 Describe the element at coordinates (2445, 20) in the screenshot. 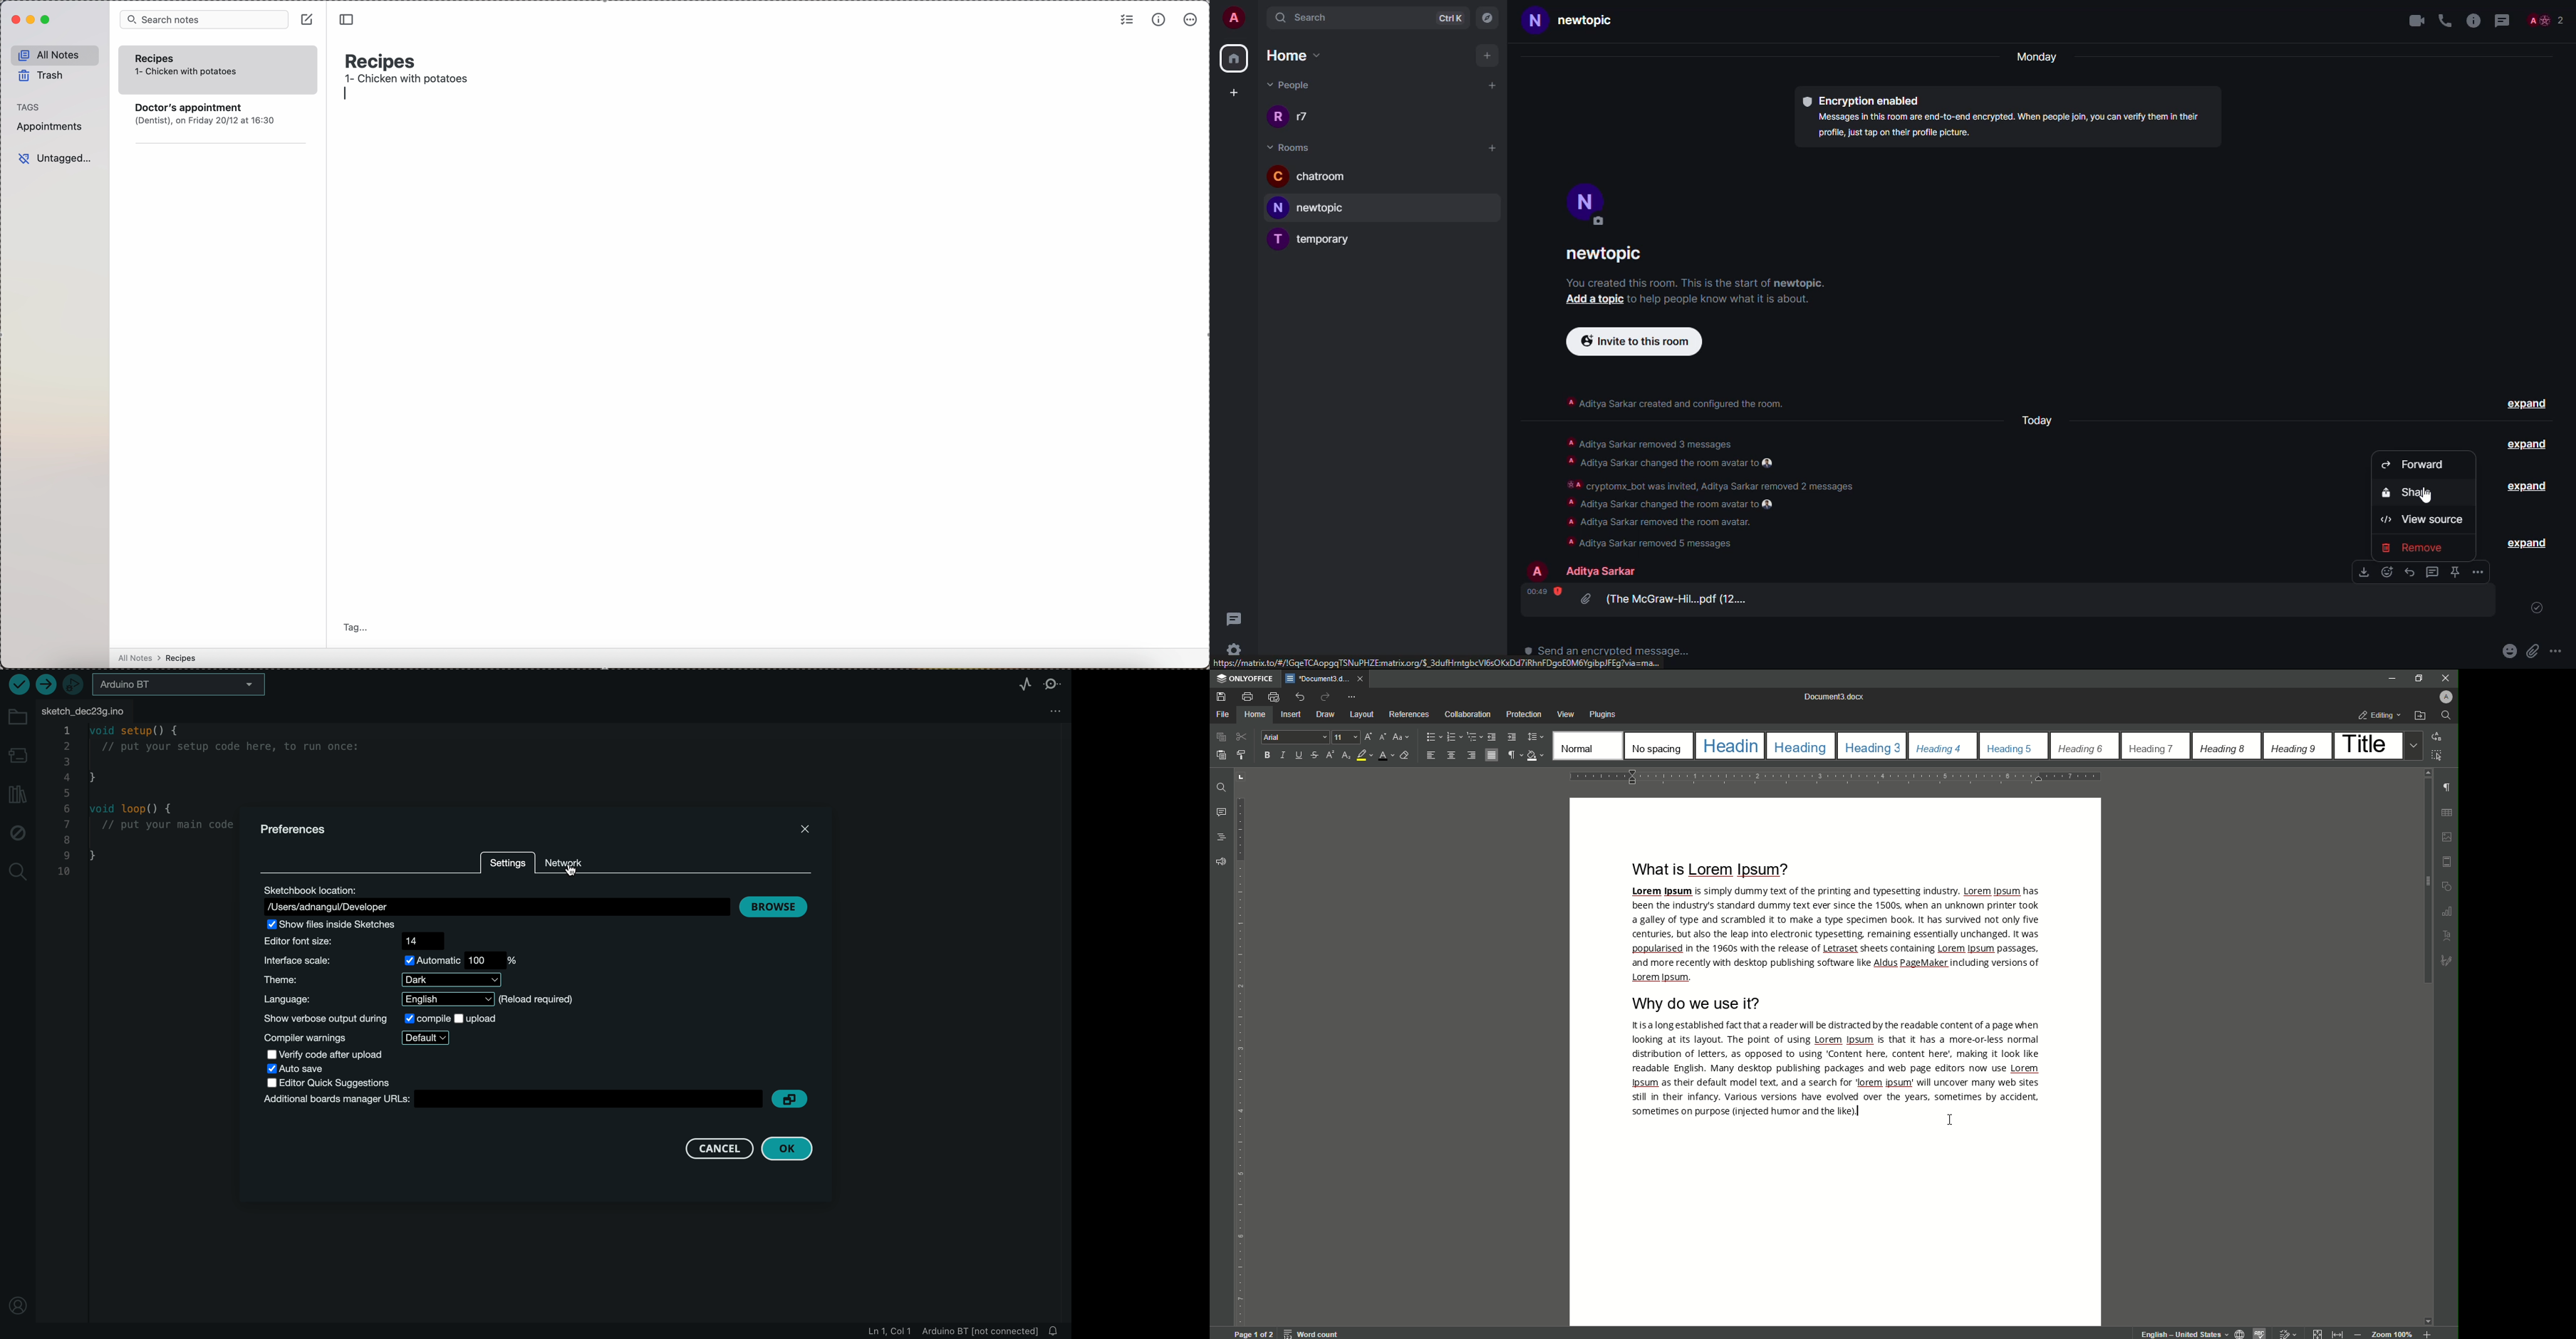

I see `voice call` at that location.